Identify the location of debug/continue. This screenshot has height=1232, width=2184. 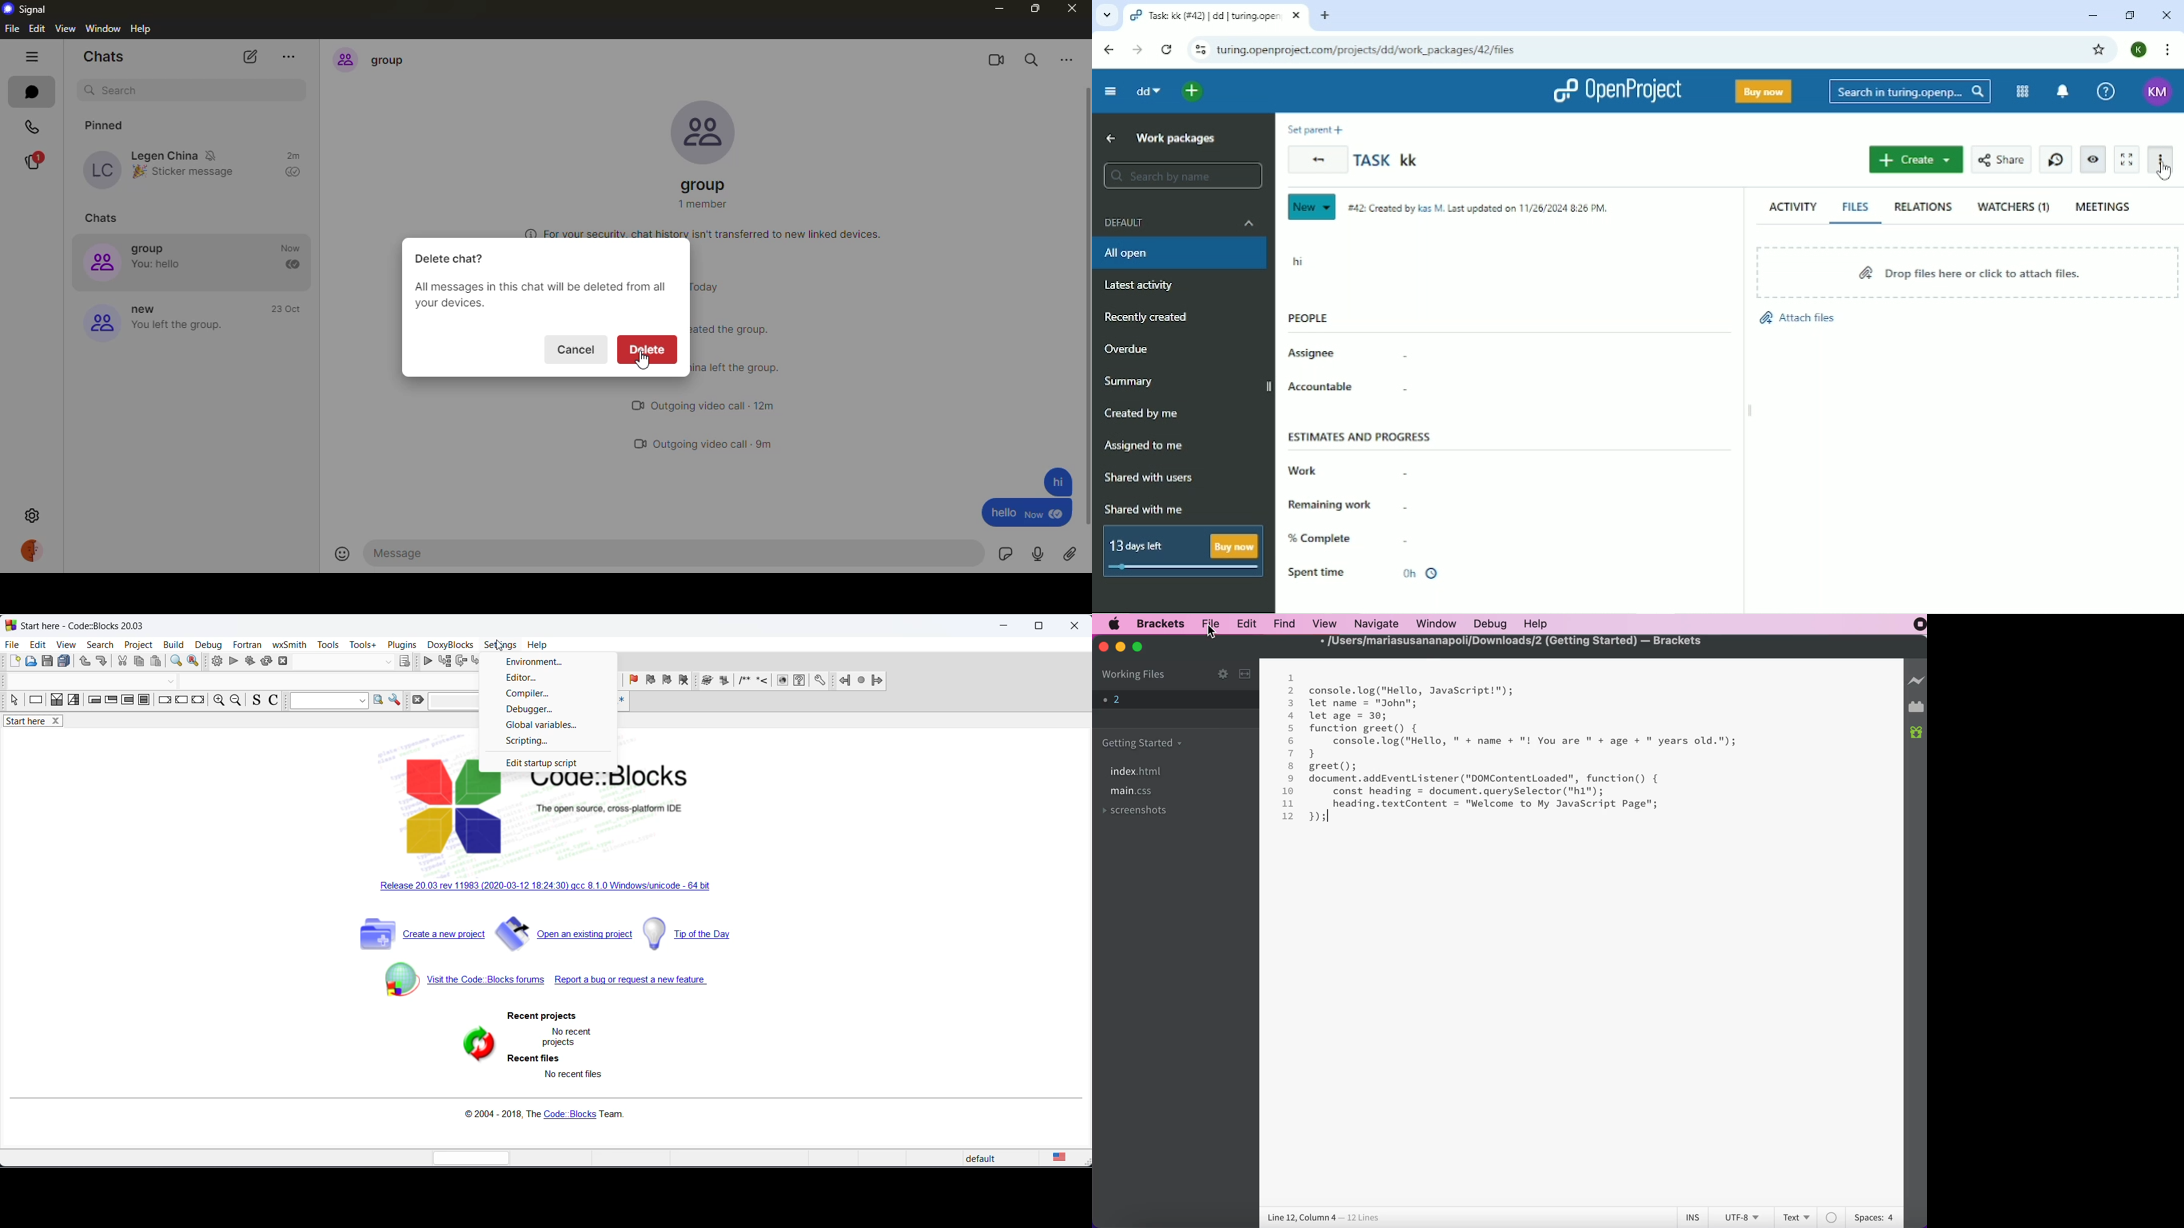
(426, 661).